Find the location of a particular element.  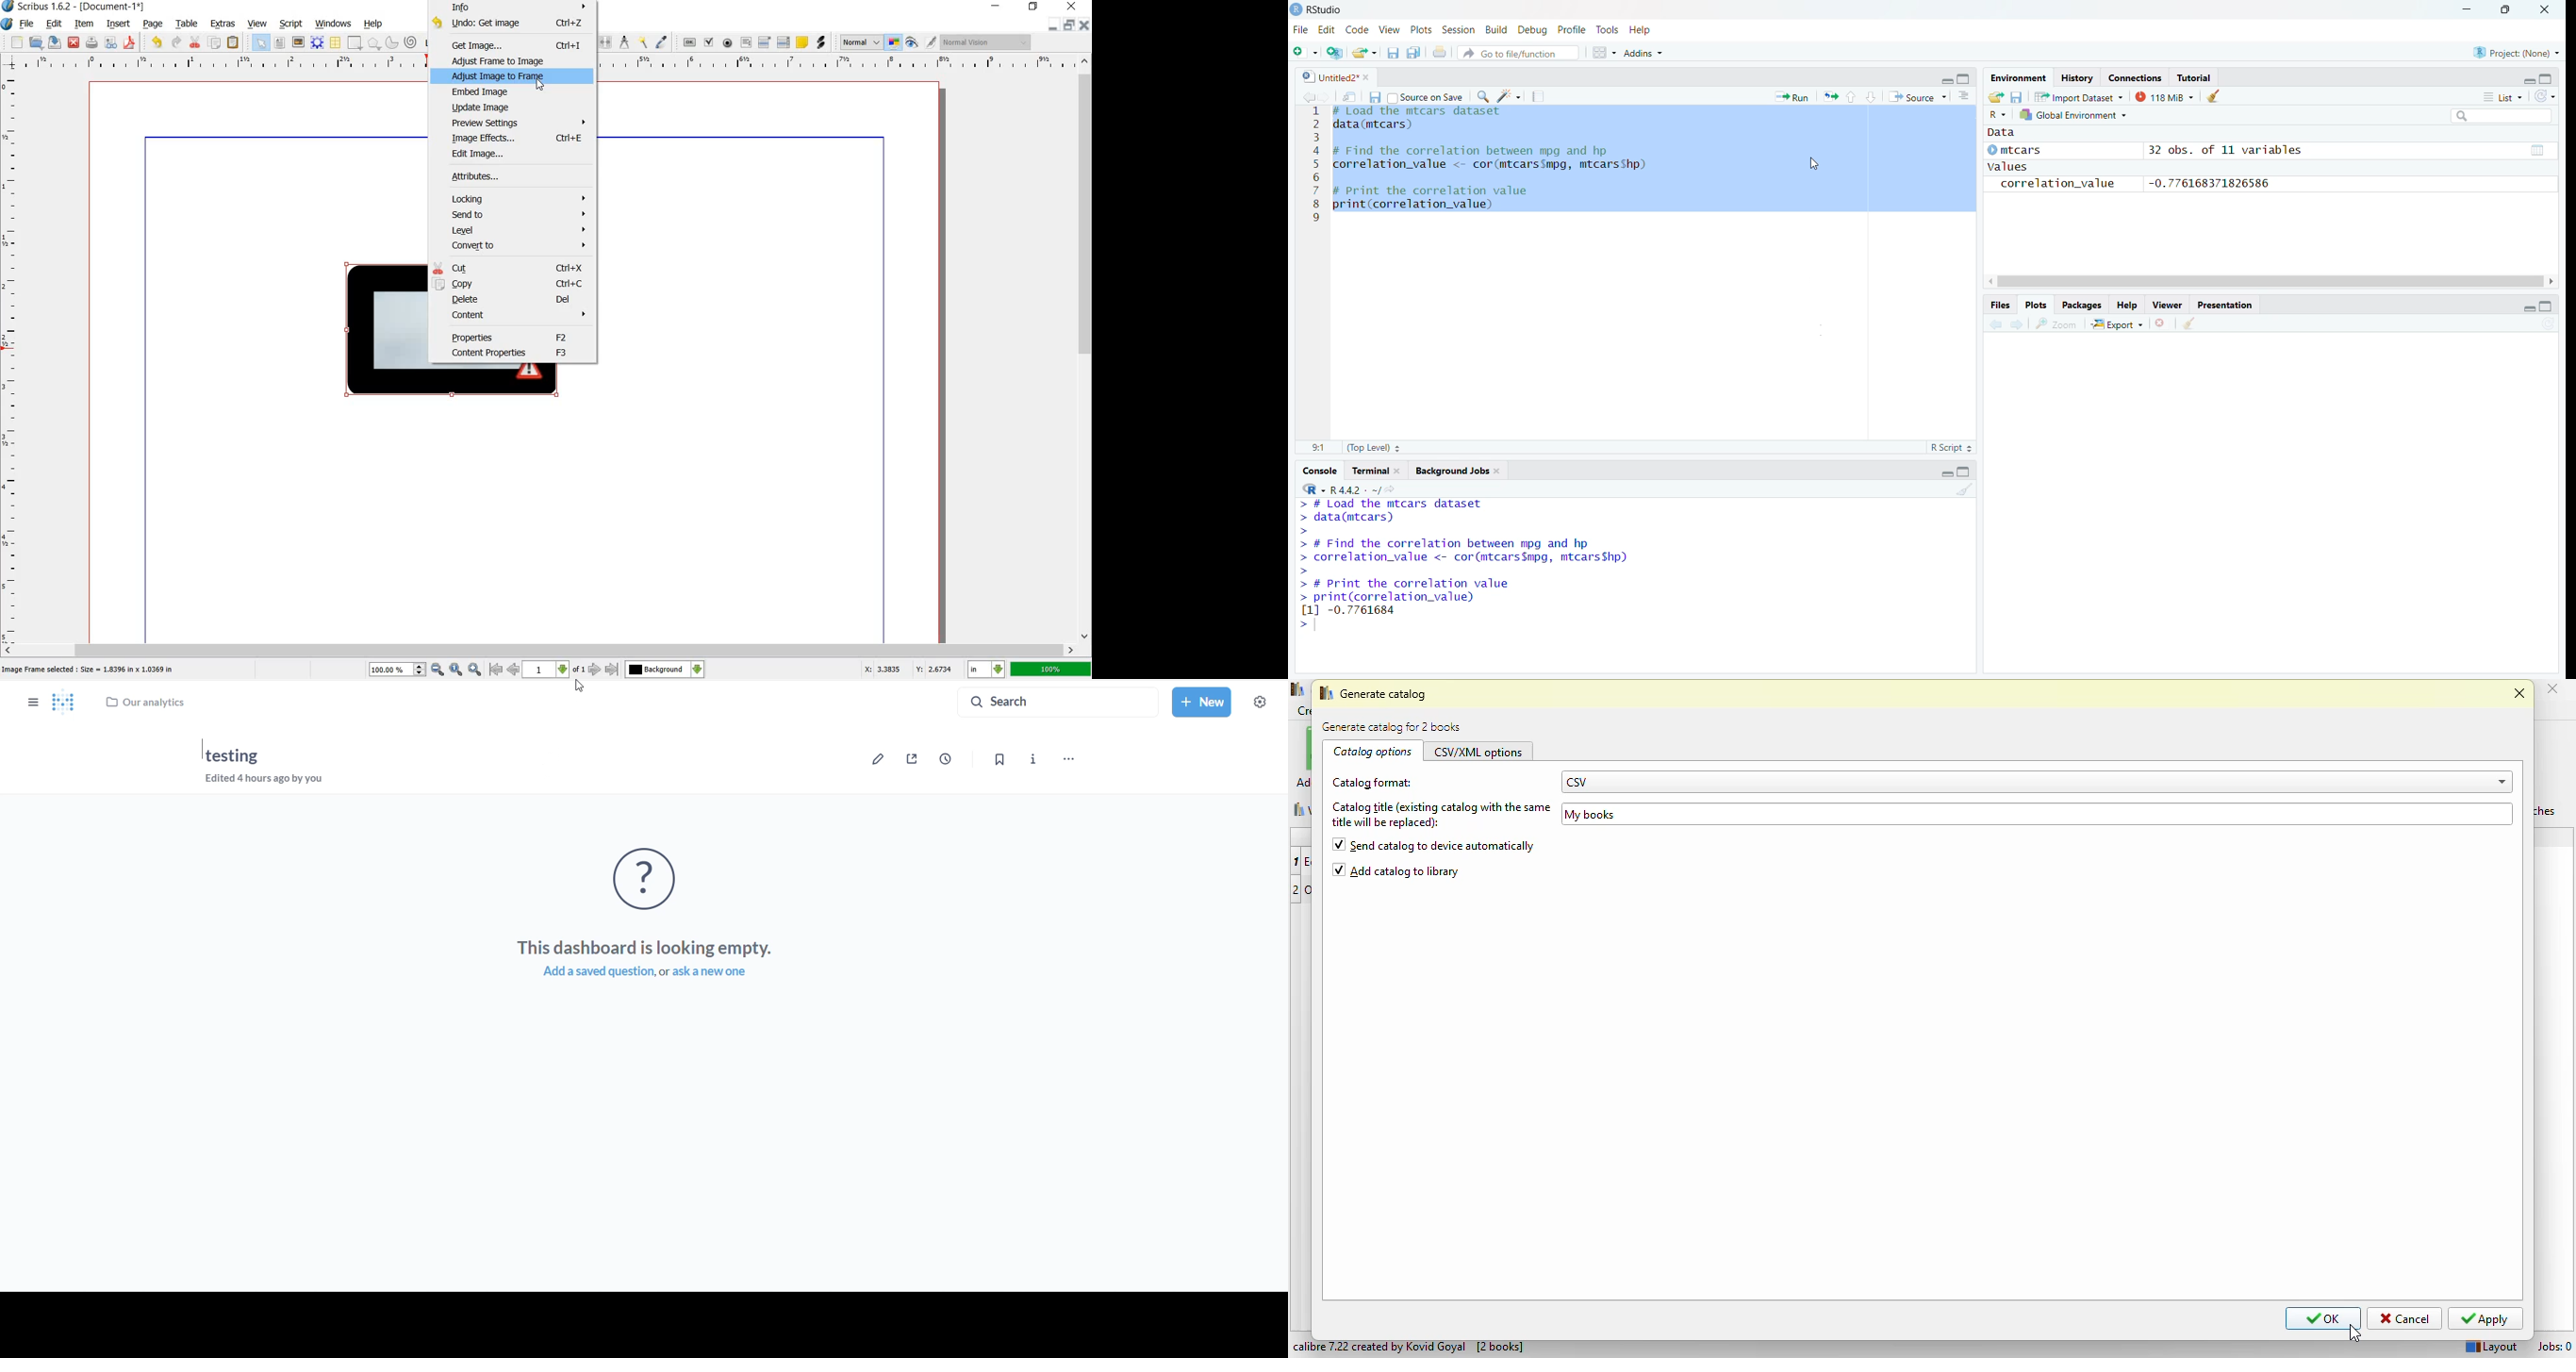

Profile is located at coordinates (1570, 28).